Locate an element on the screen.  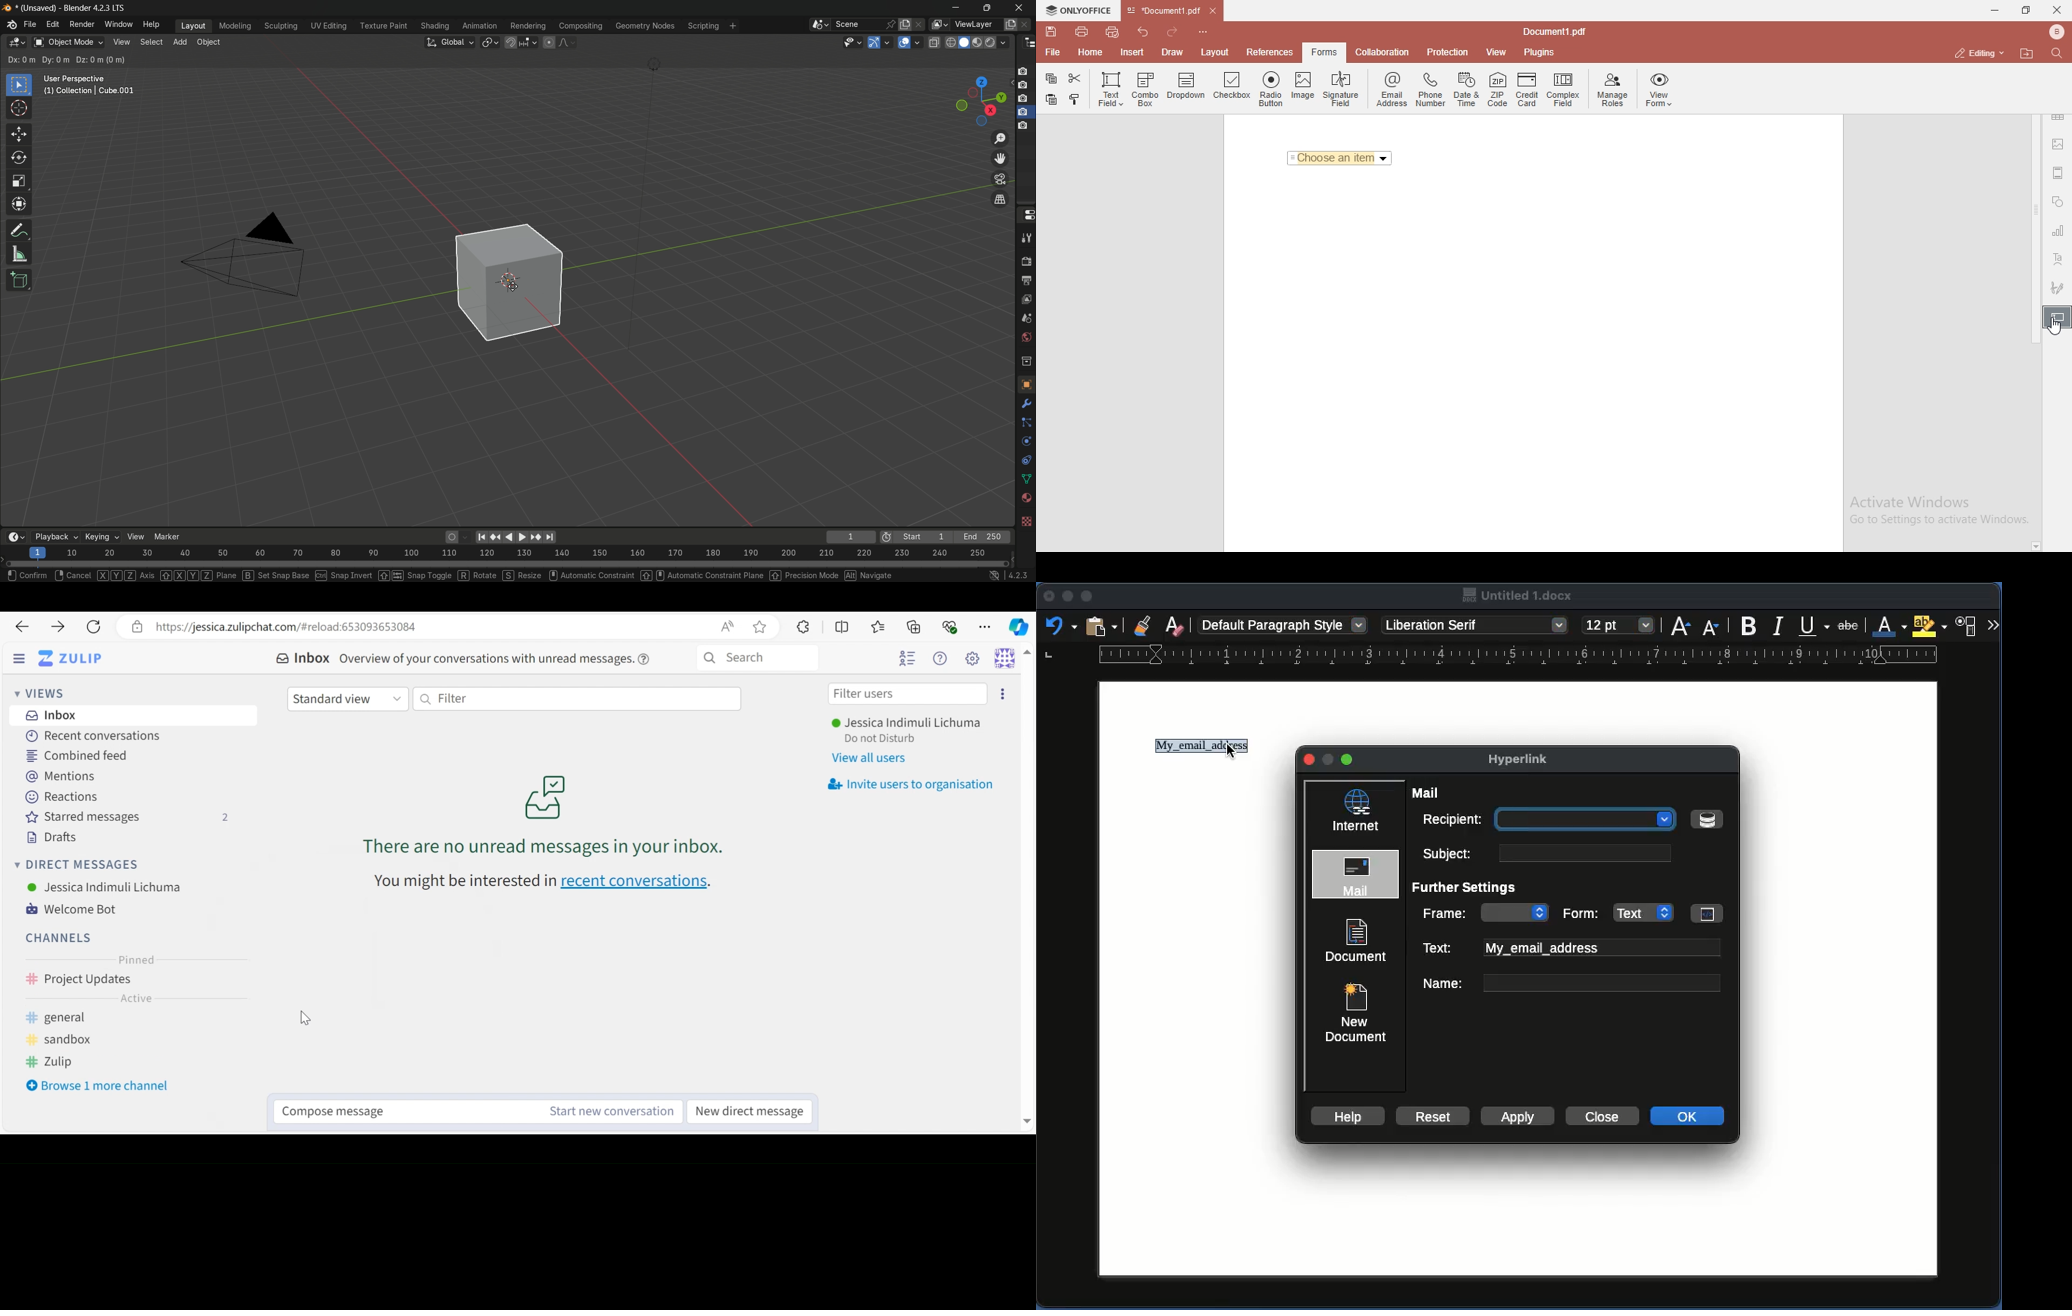
Minimize is located at coordinates (1068, 597).